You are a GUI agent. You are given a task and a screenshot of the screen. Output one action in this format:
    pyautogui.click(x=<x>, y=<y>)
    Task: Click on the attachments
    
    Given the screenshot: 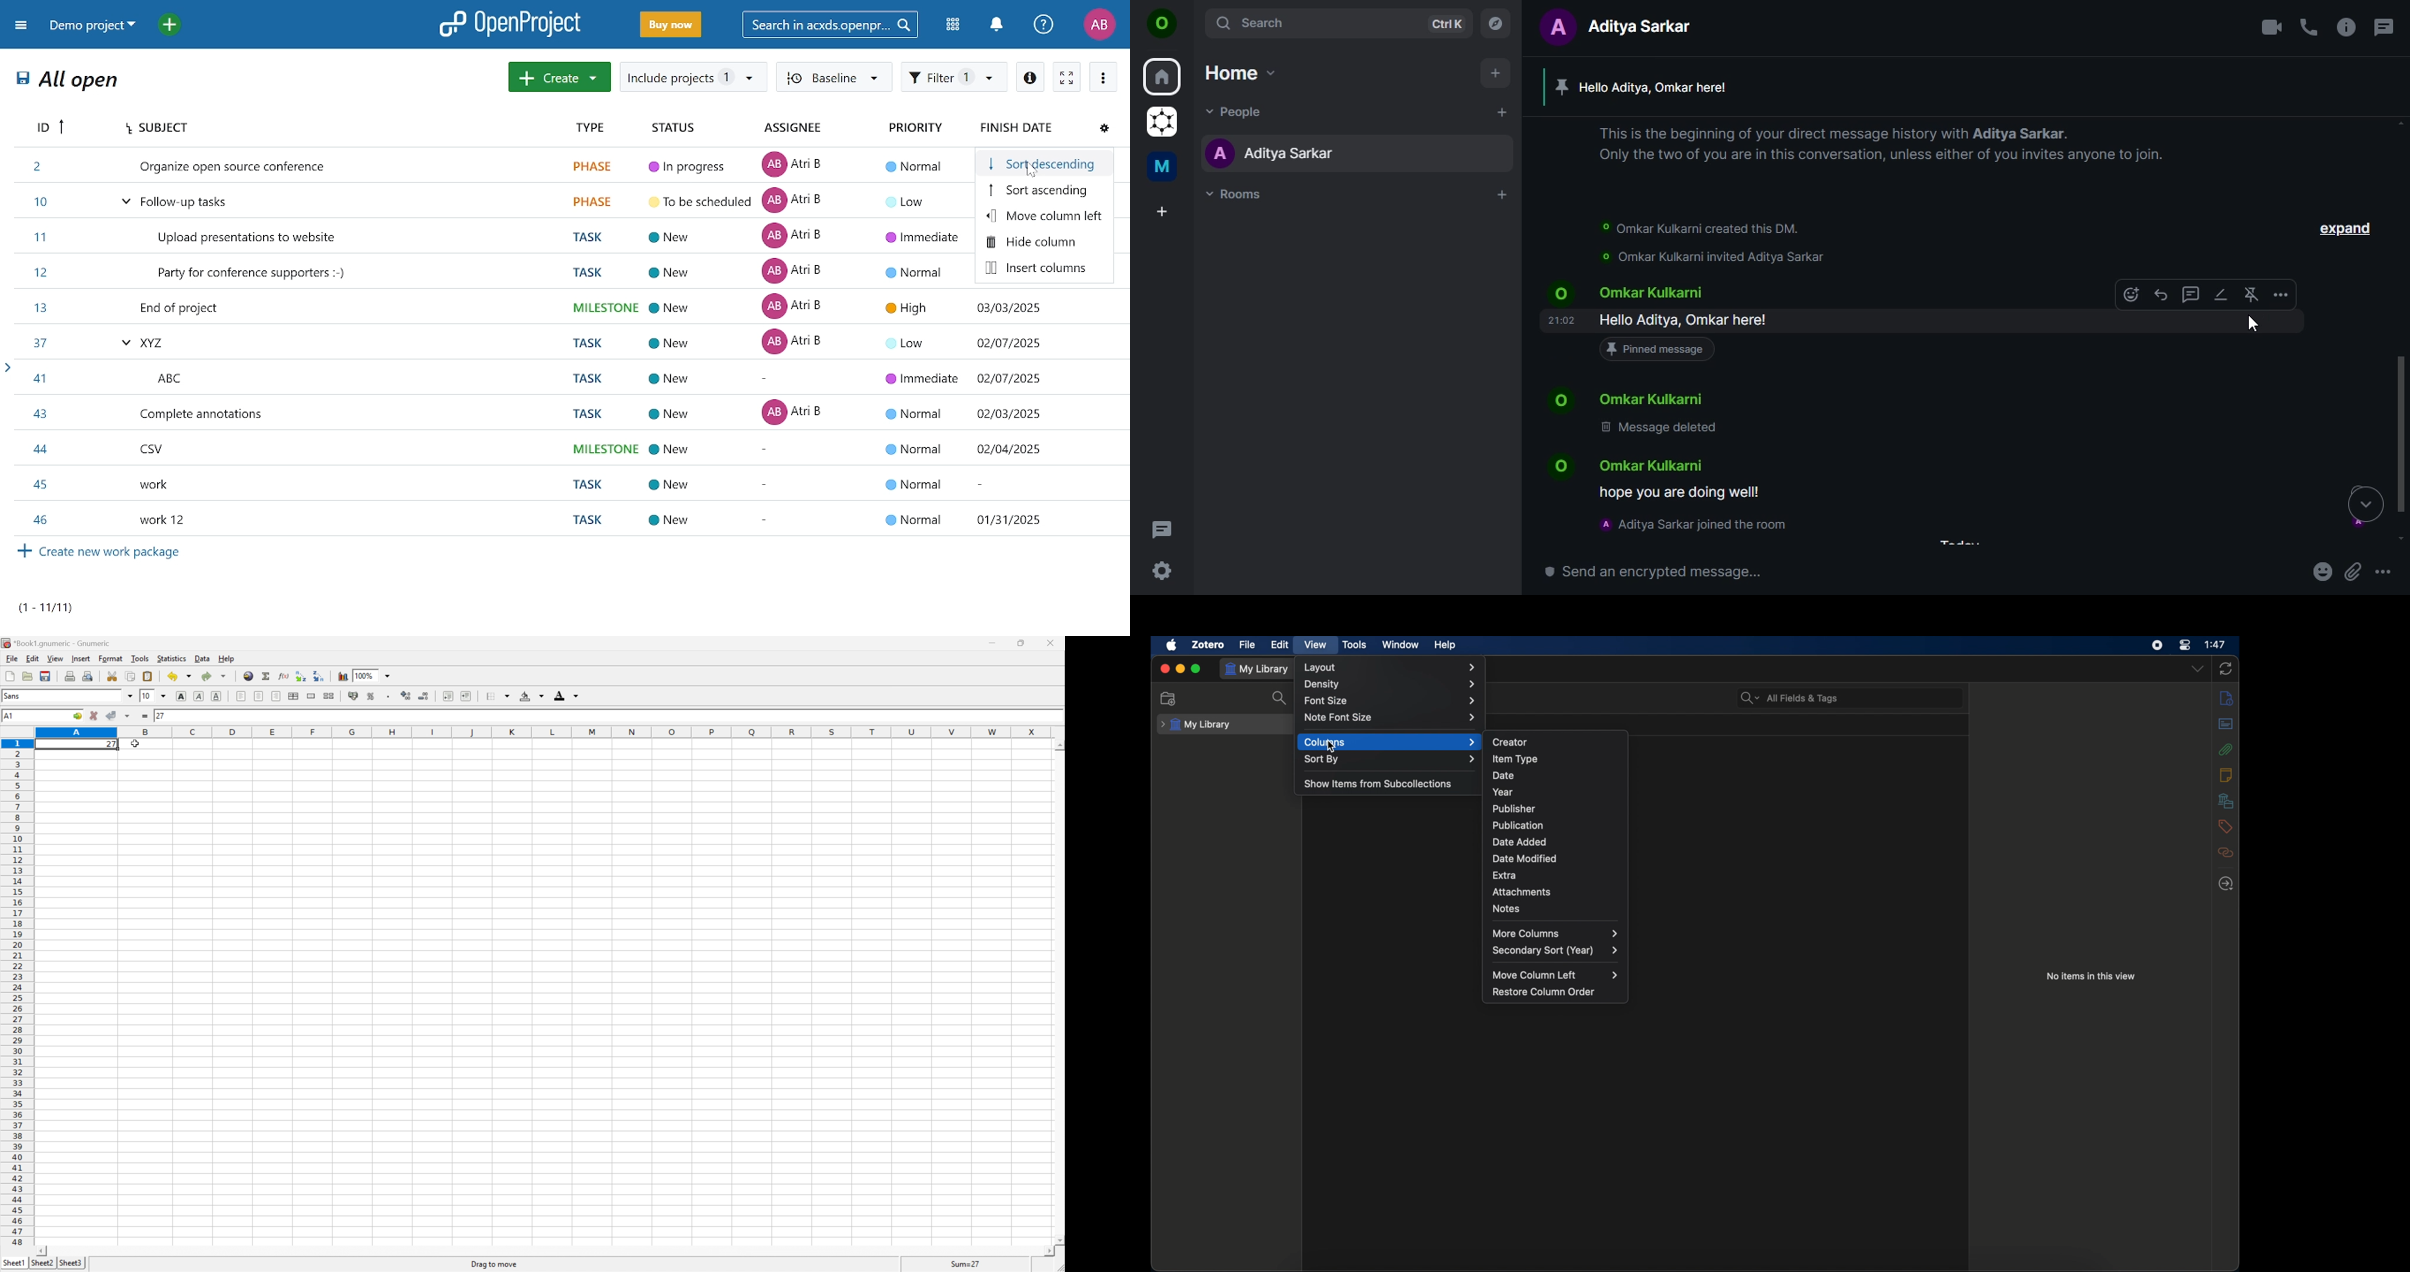 What is the action you would take?
    pyautogui.click(x=1522, y=892)
    